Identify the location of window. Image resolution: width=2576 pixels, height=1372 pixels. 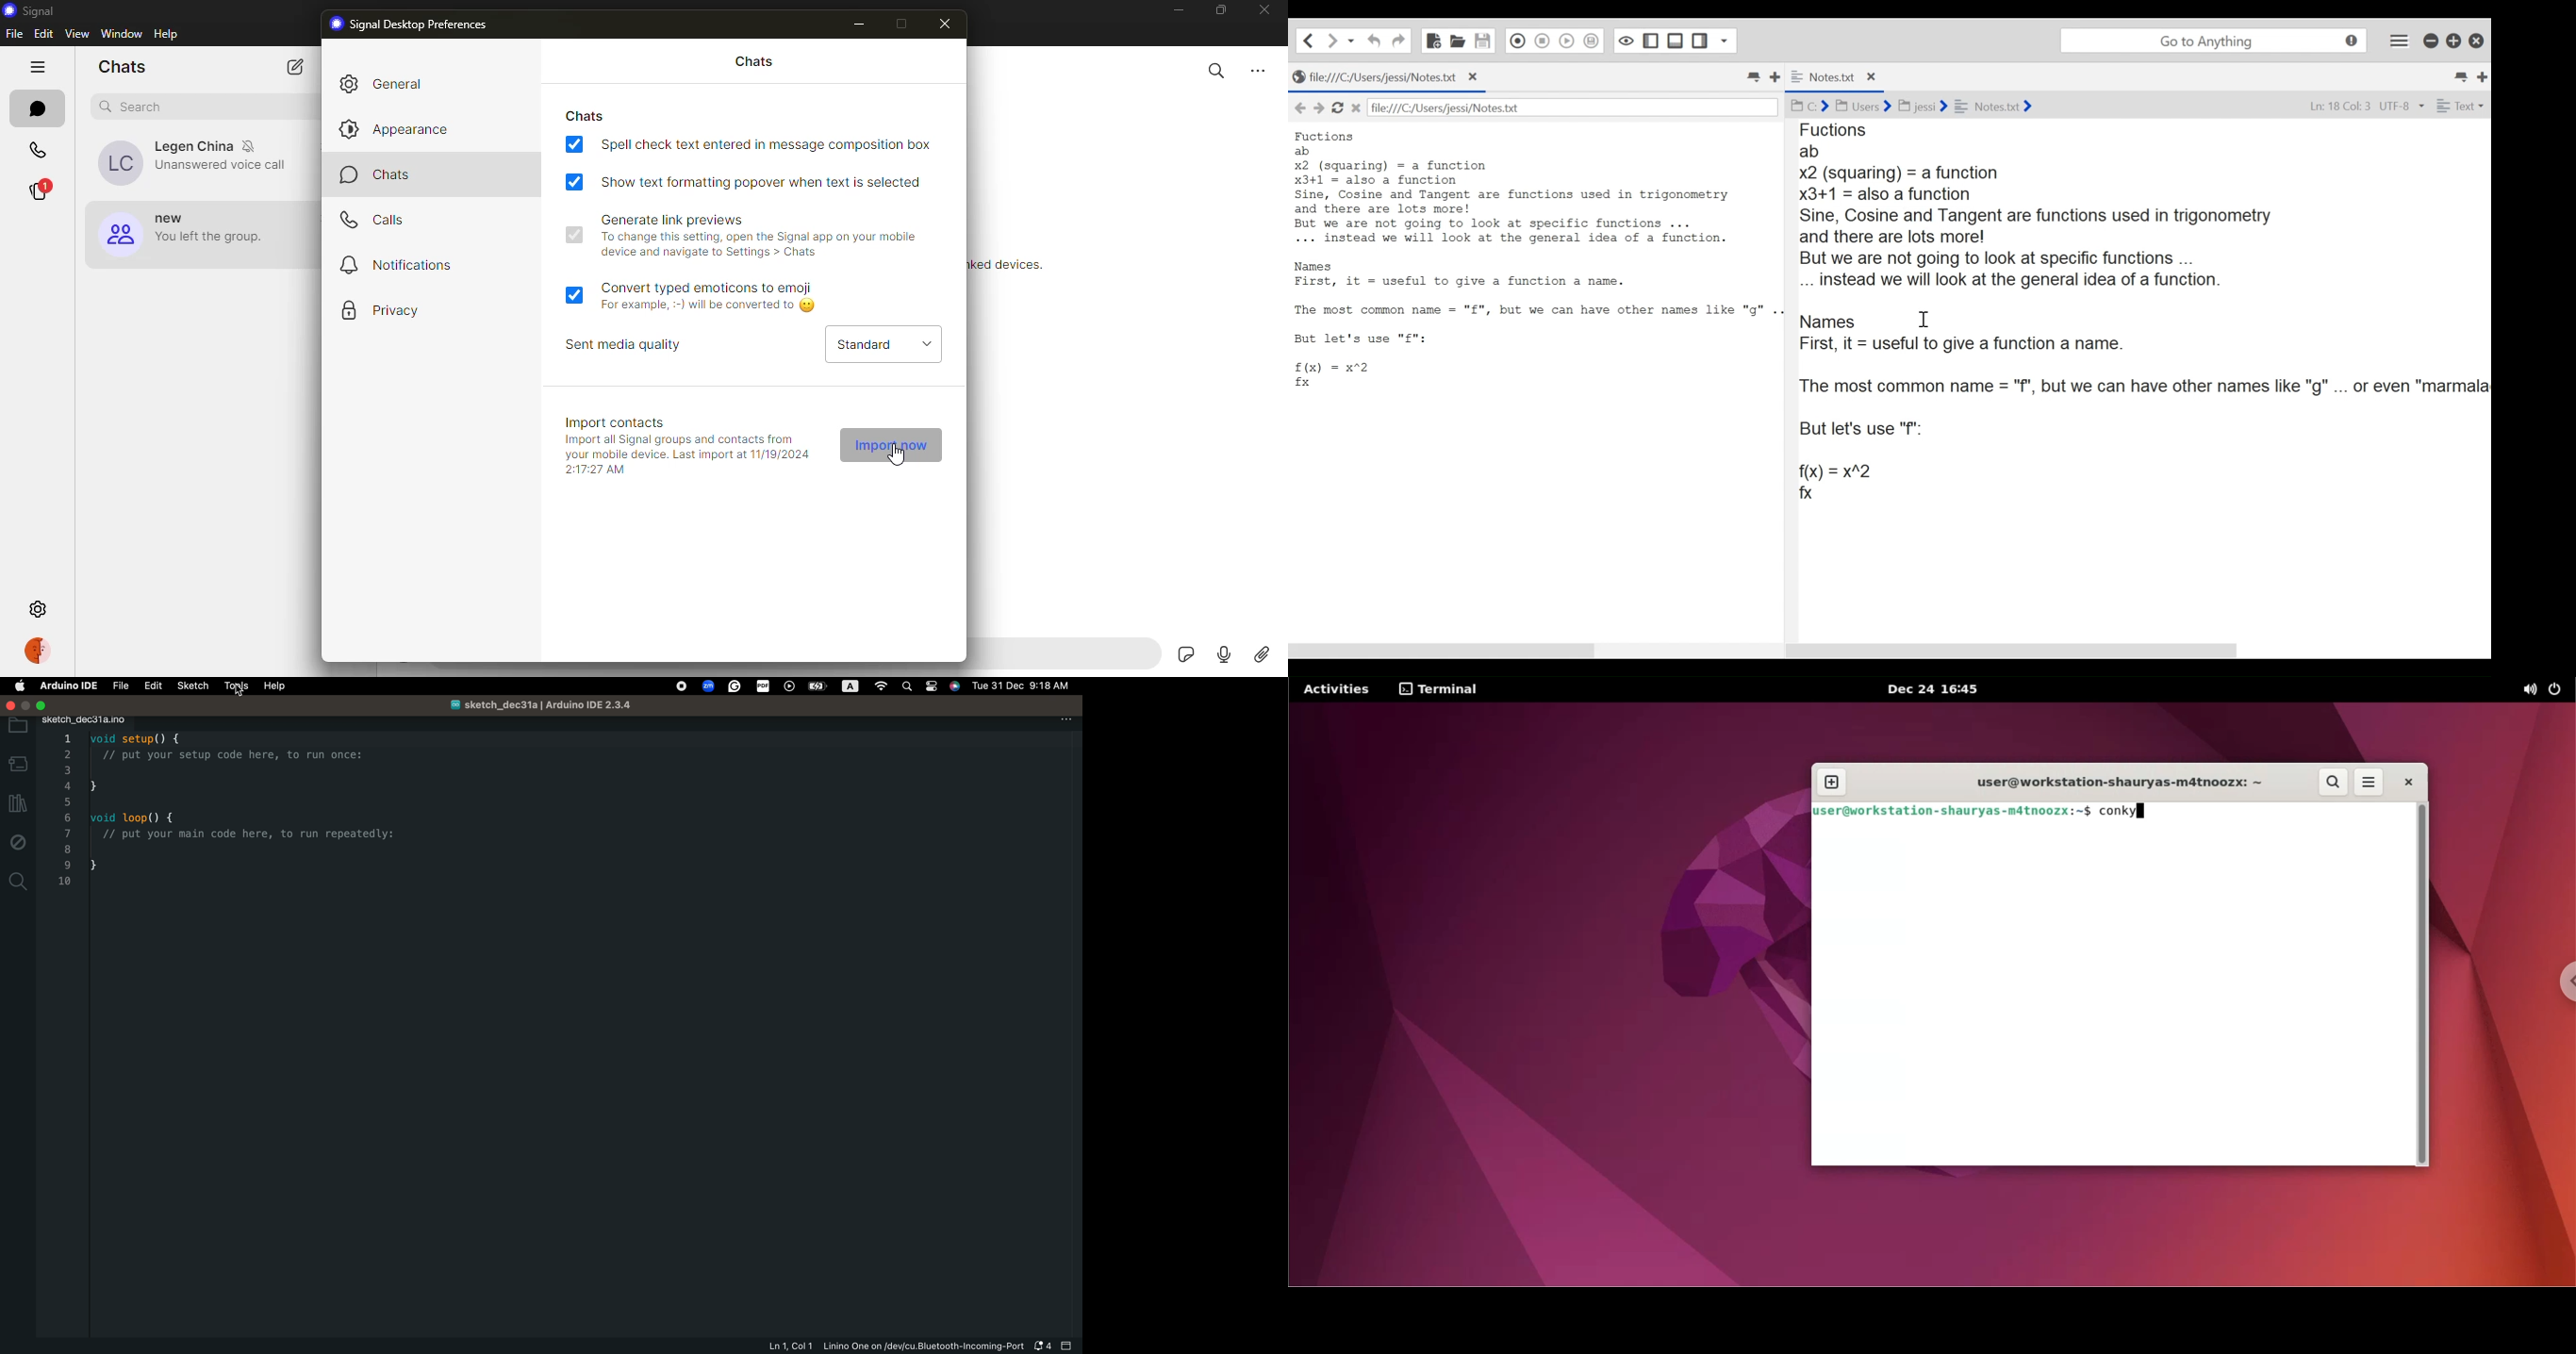
(120, 33).